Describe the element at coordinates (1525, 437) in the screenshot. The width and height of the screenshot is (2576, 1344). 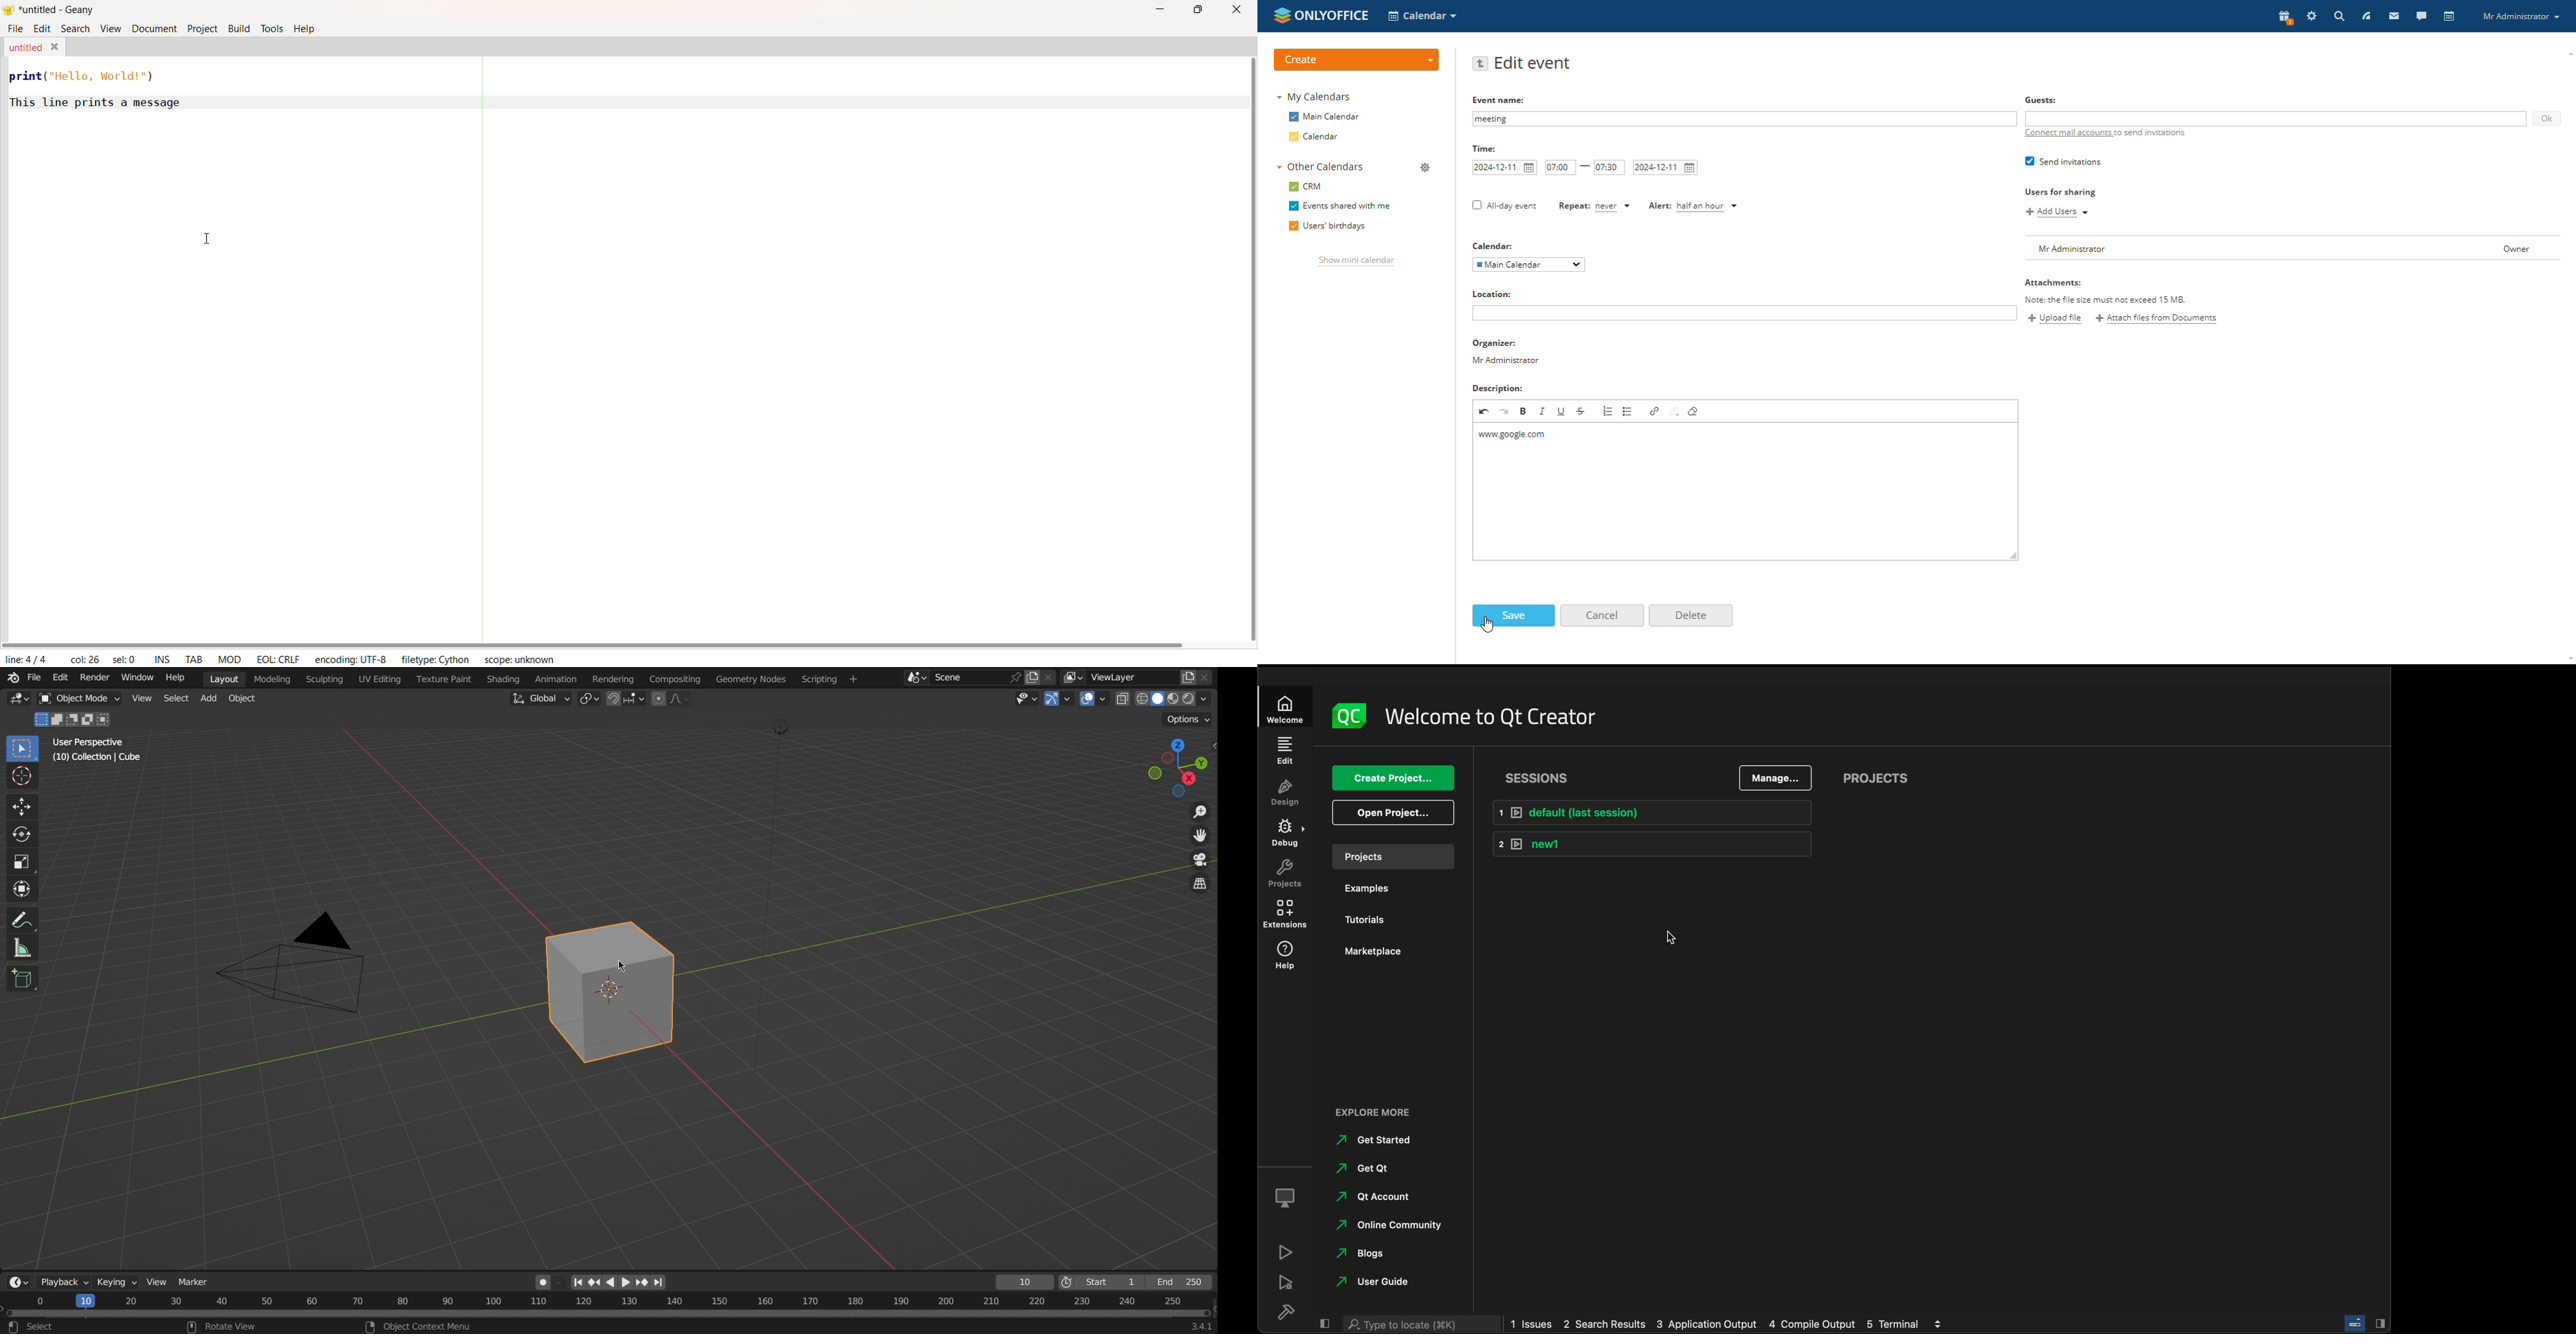
I see `www.google.com` at that location.